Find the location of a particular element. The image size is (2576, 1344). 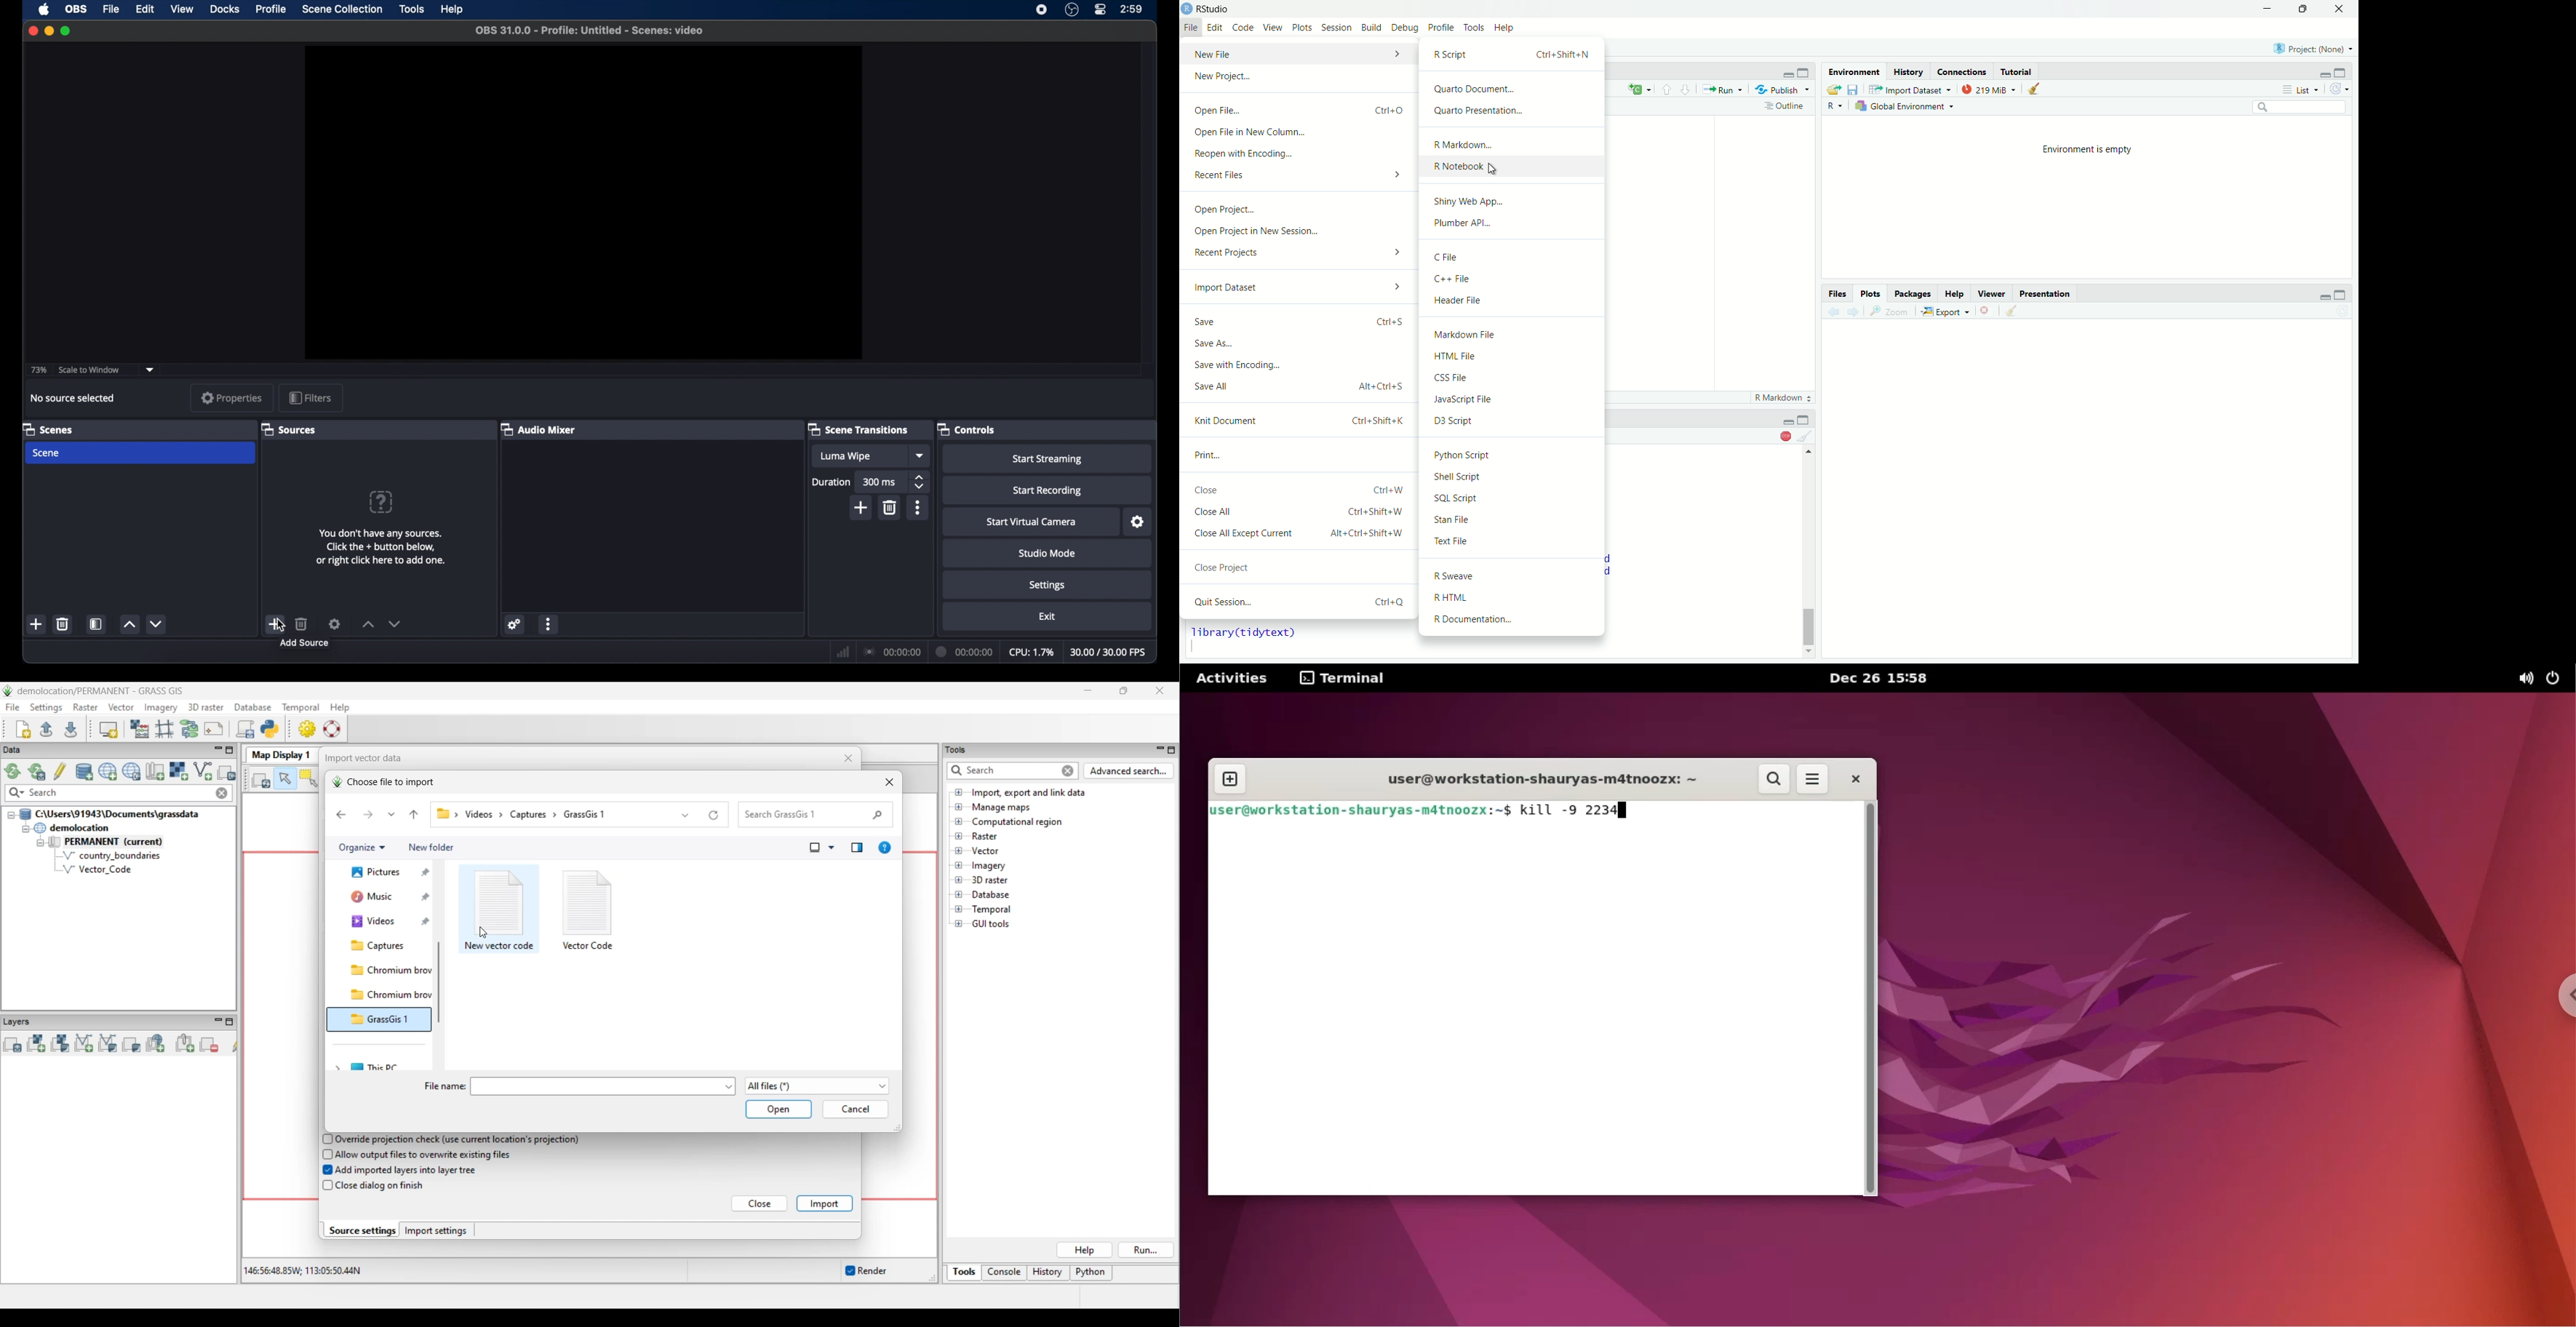

R Documentation... is located at coordinates (1513, 620).